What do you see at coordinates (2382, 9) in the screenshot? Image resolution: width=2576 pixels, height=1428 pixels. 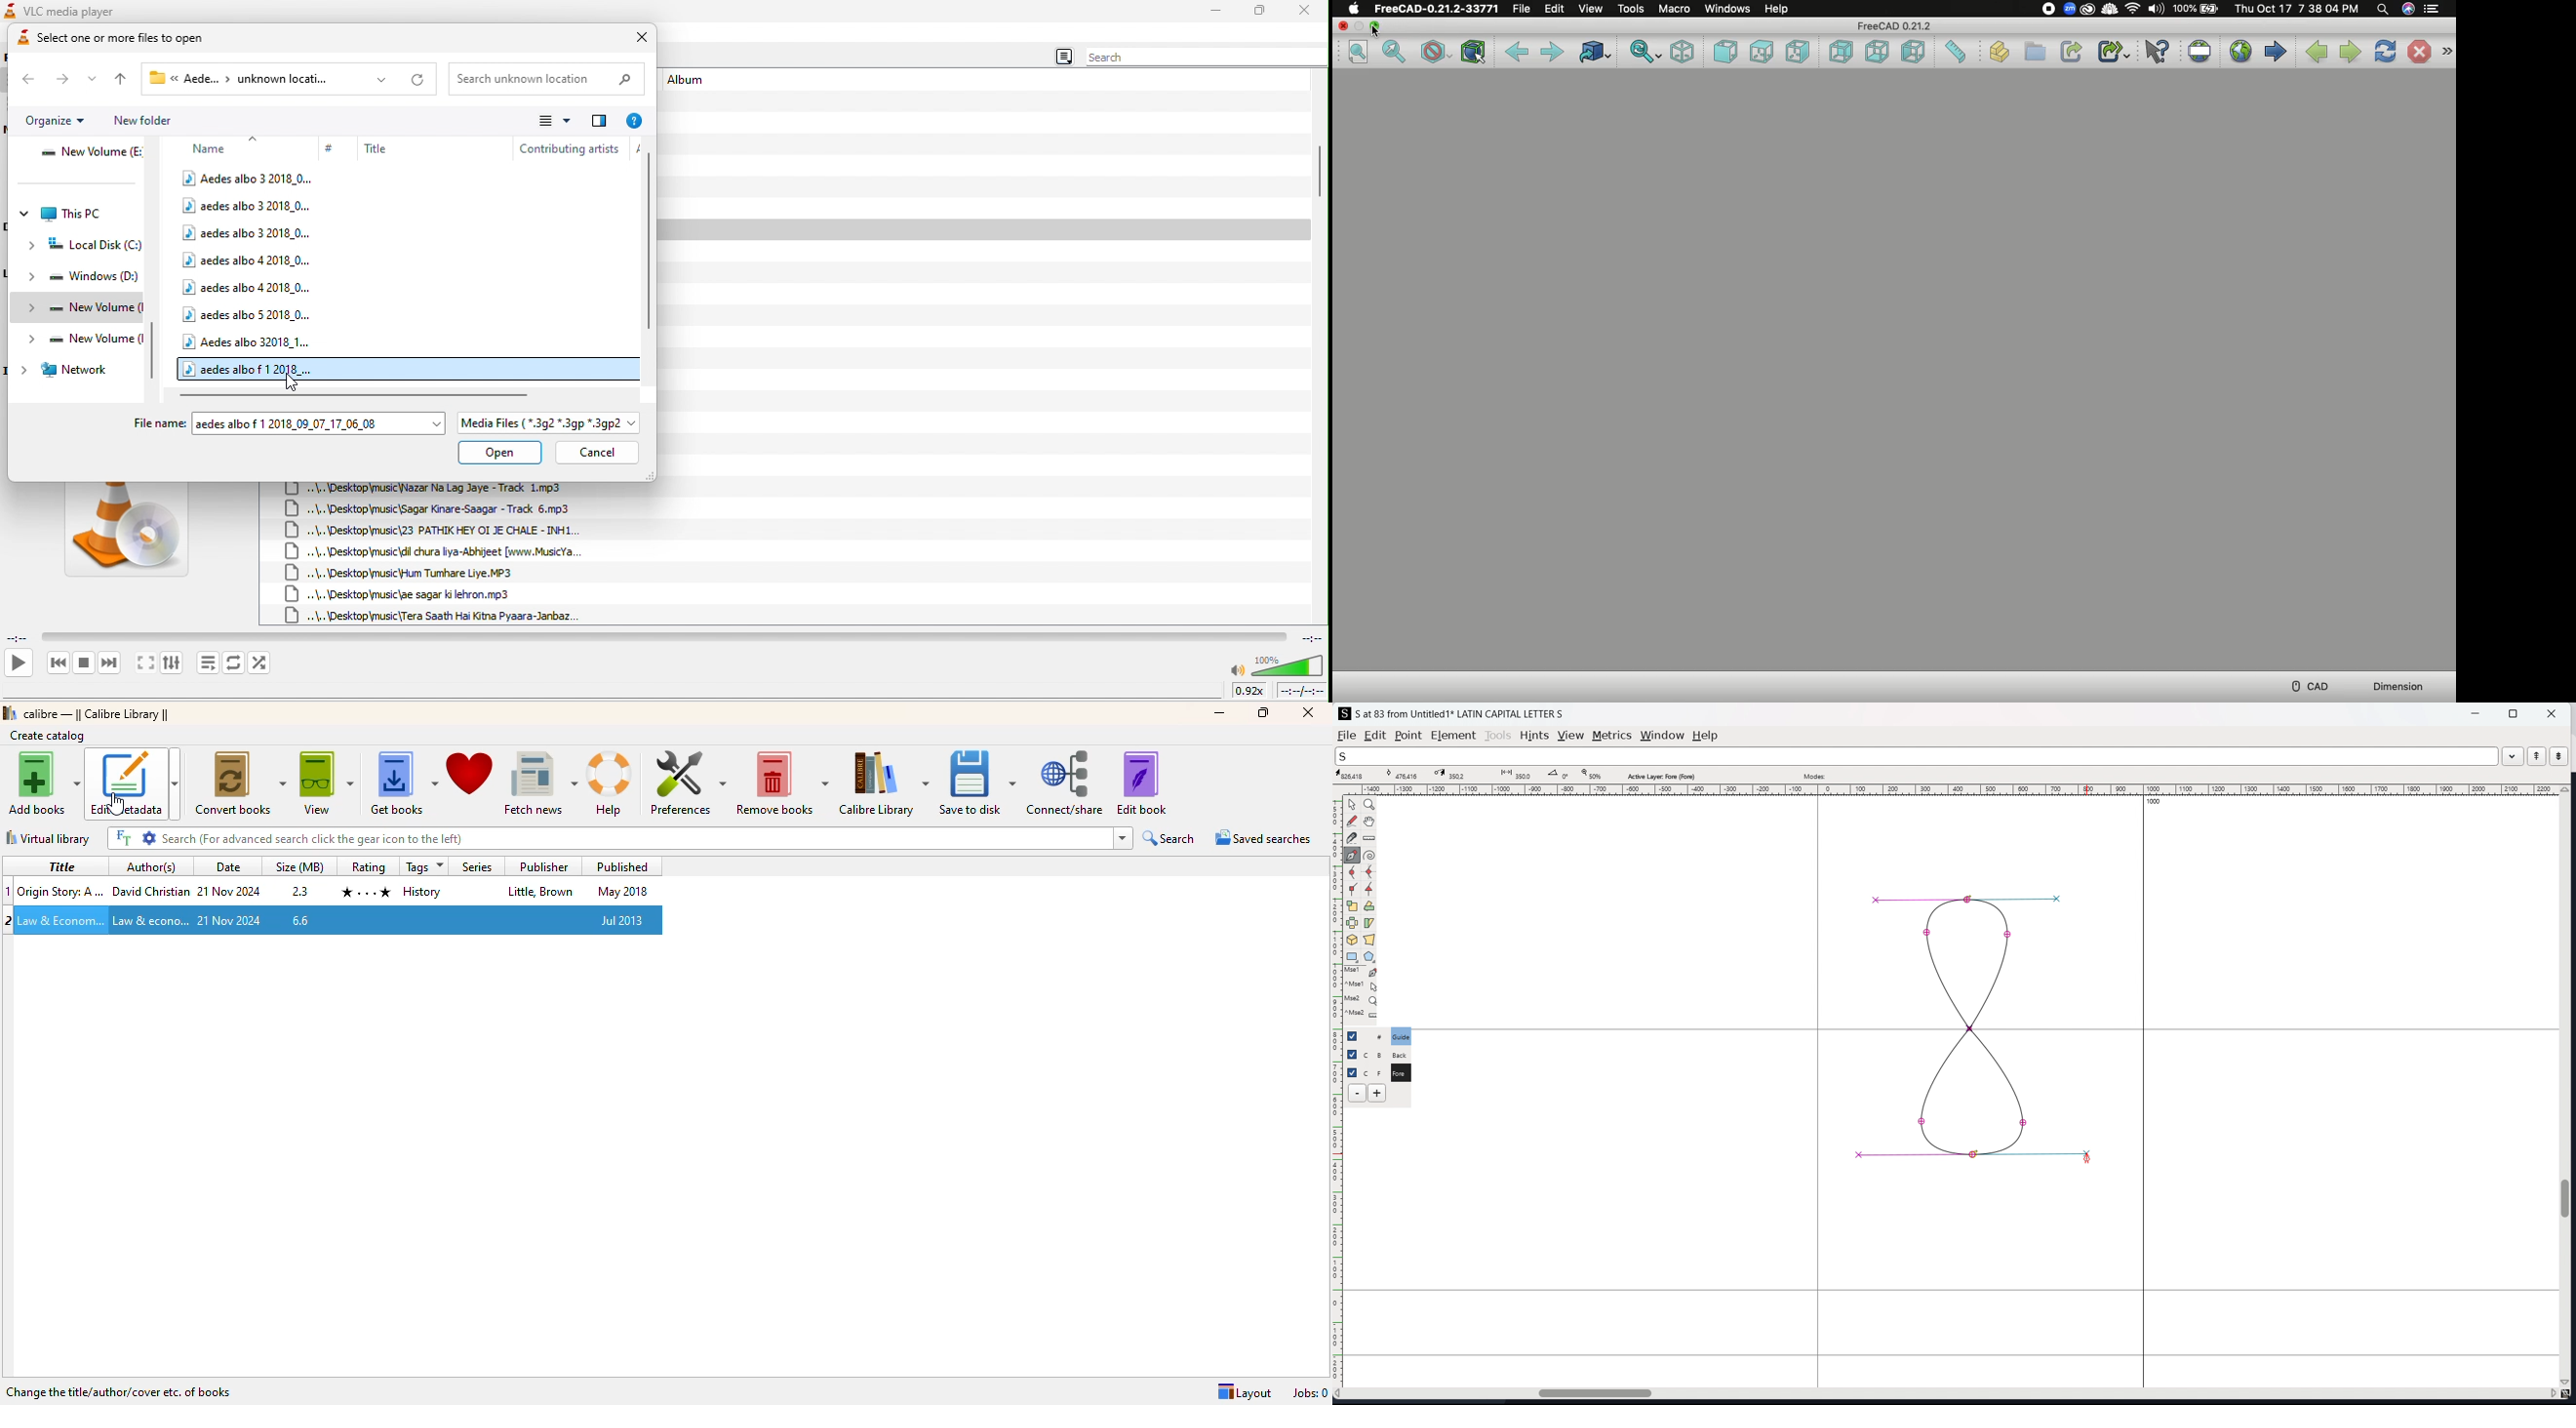 I see `Search` at bounding box center [2382, 9].